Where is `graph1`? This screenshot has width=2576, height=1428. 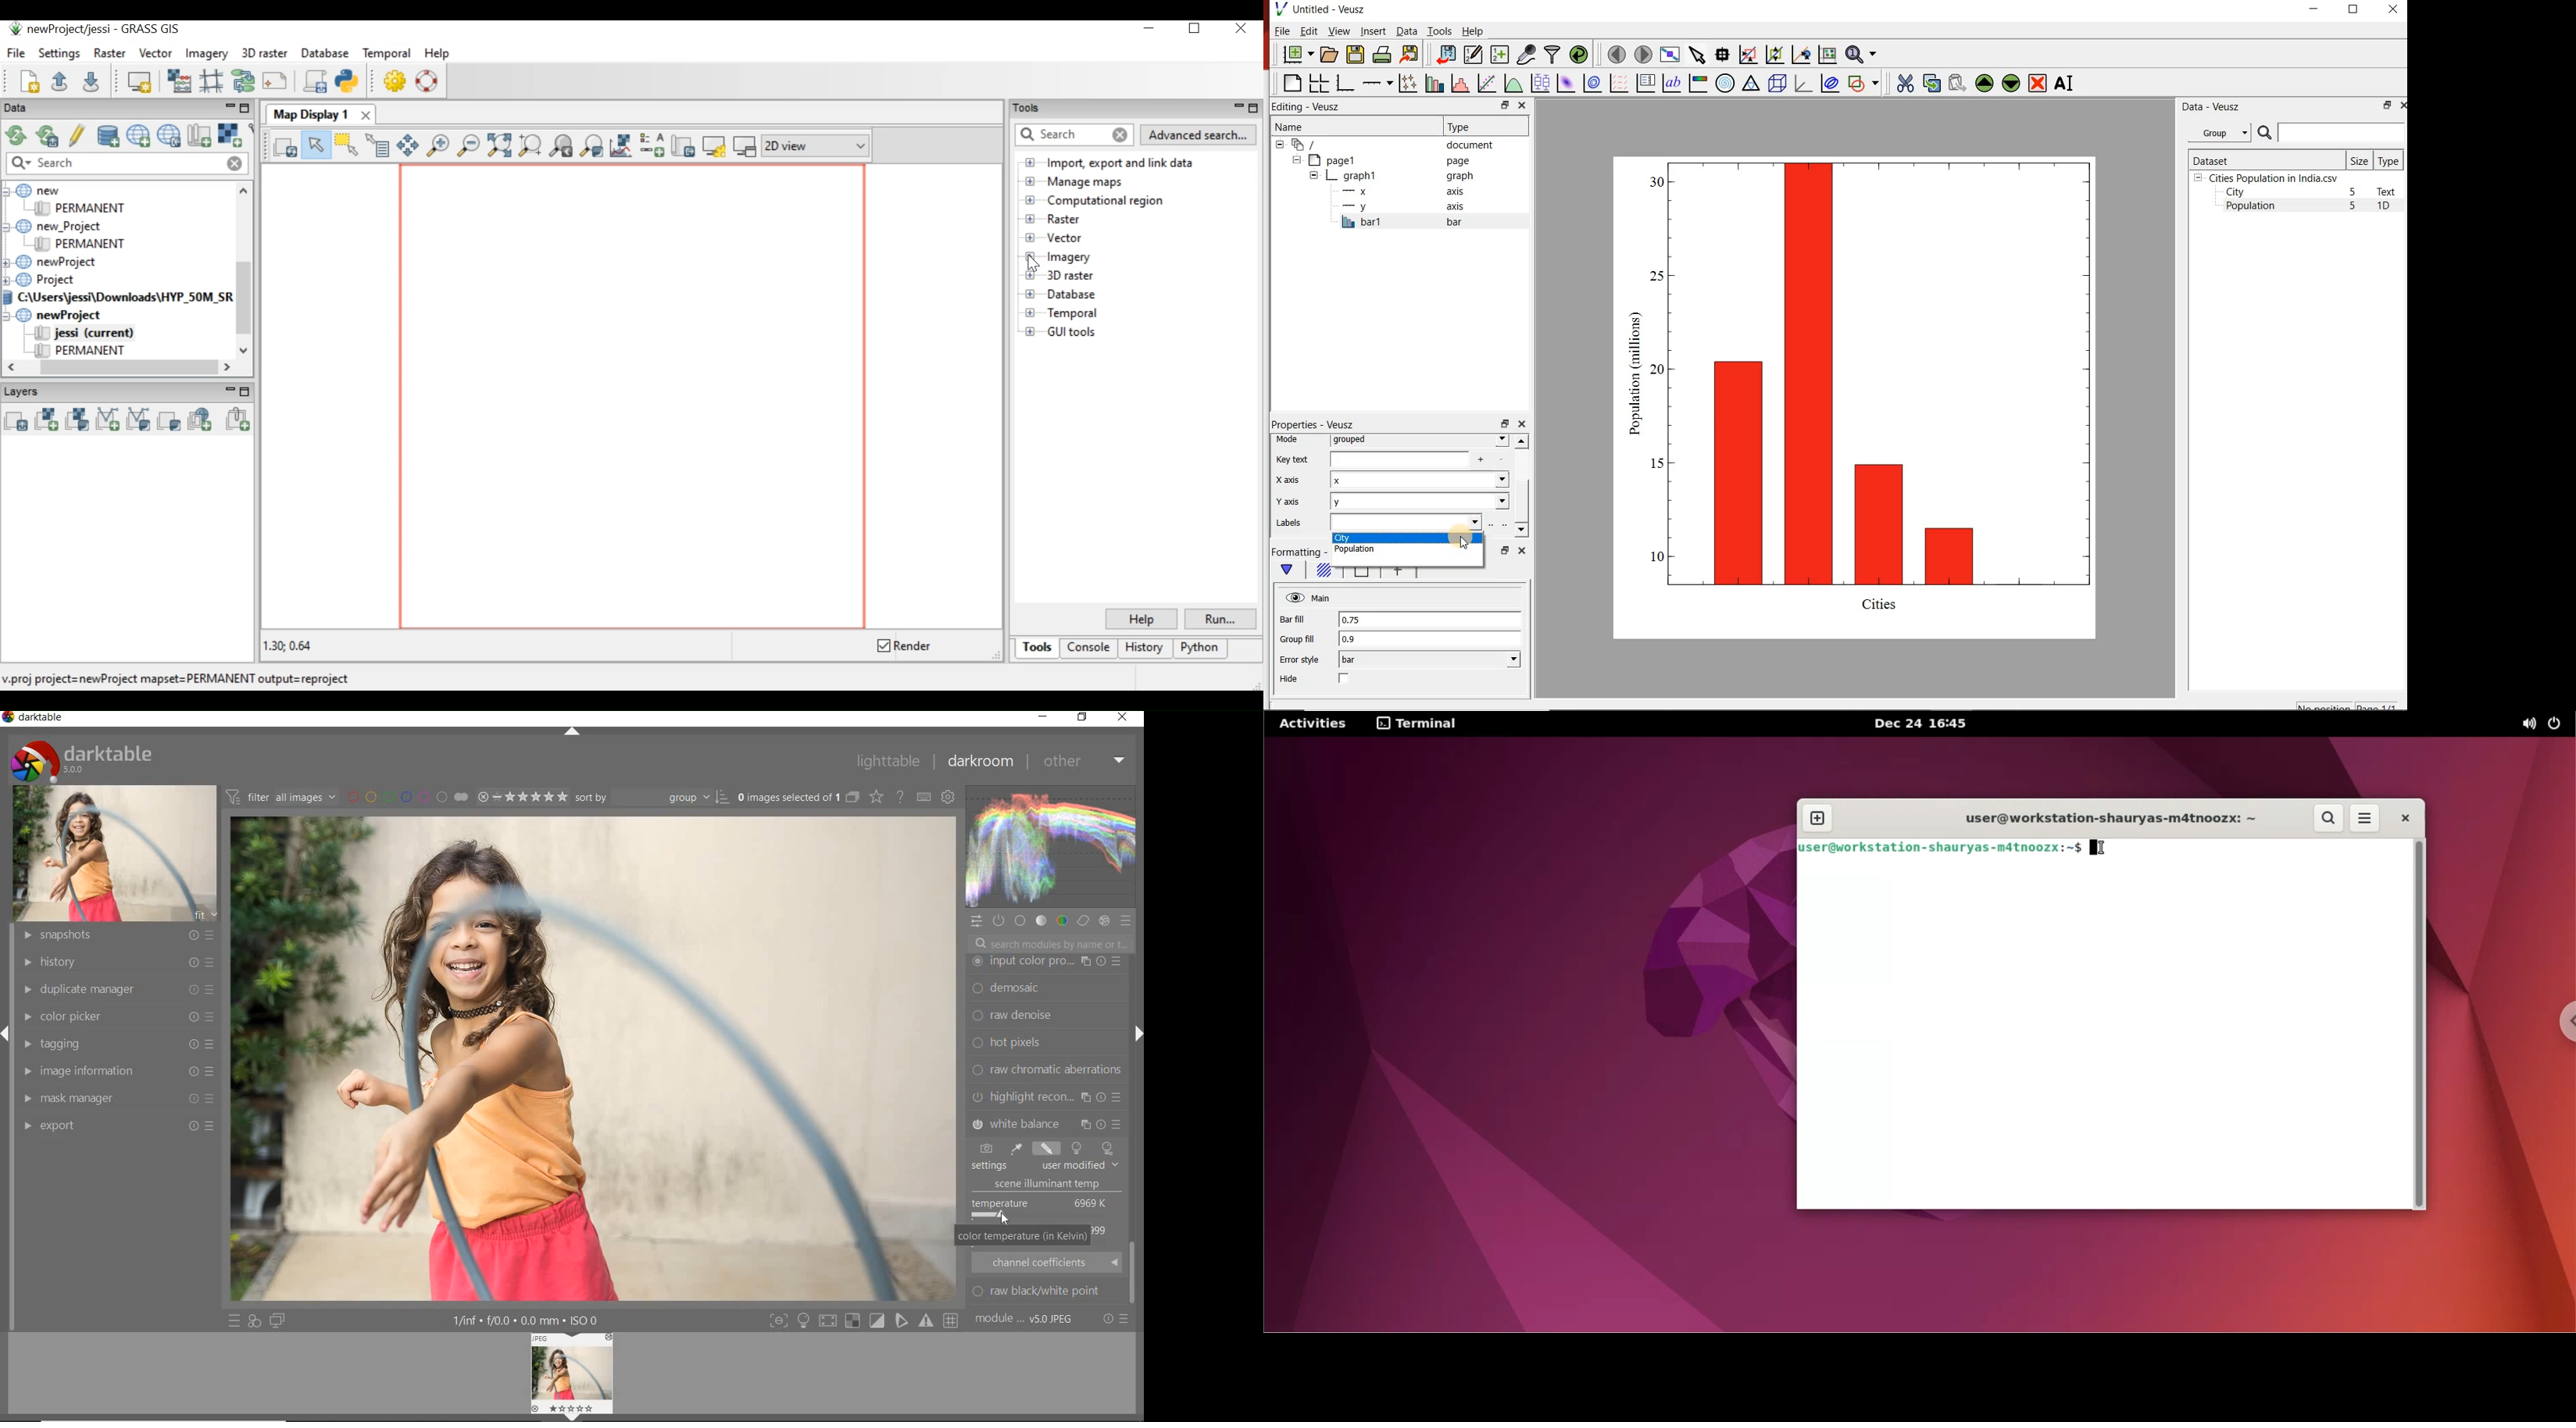 graph1 is located at coordinates (1393, 176).